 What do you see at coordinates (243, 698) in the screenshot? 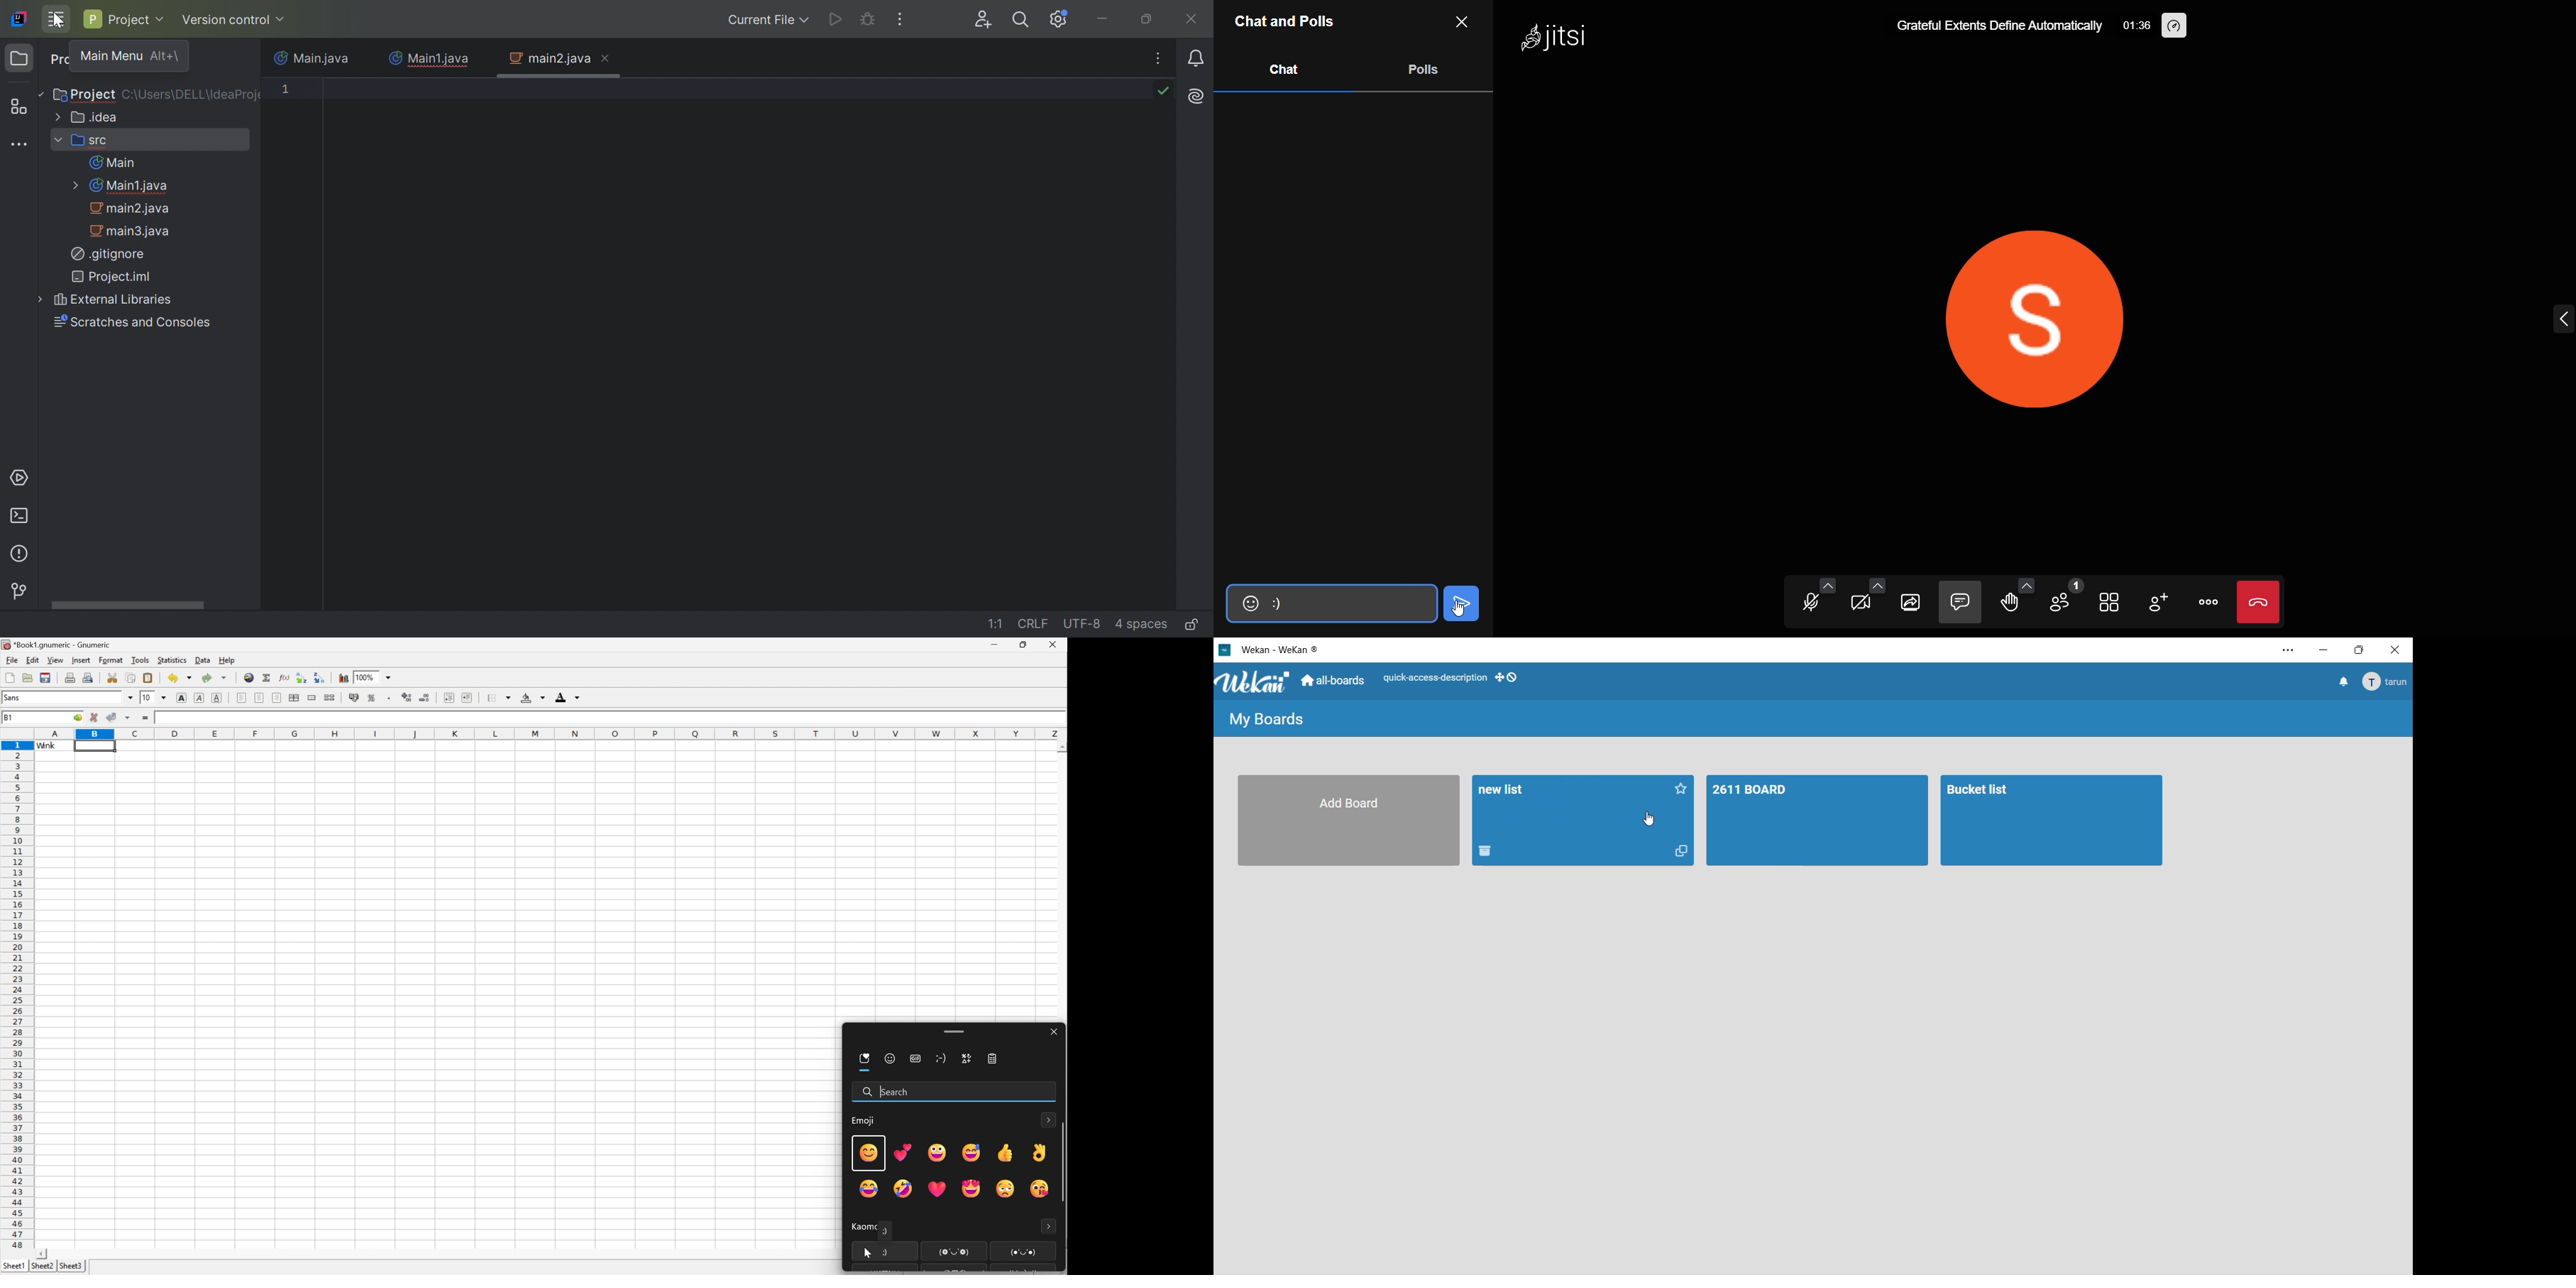
I see `align left` at bounding box center [243, 698].